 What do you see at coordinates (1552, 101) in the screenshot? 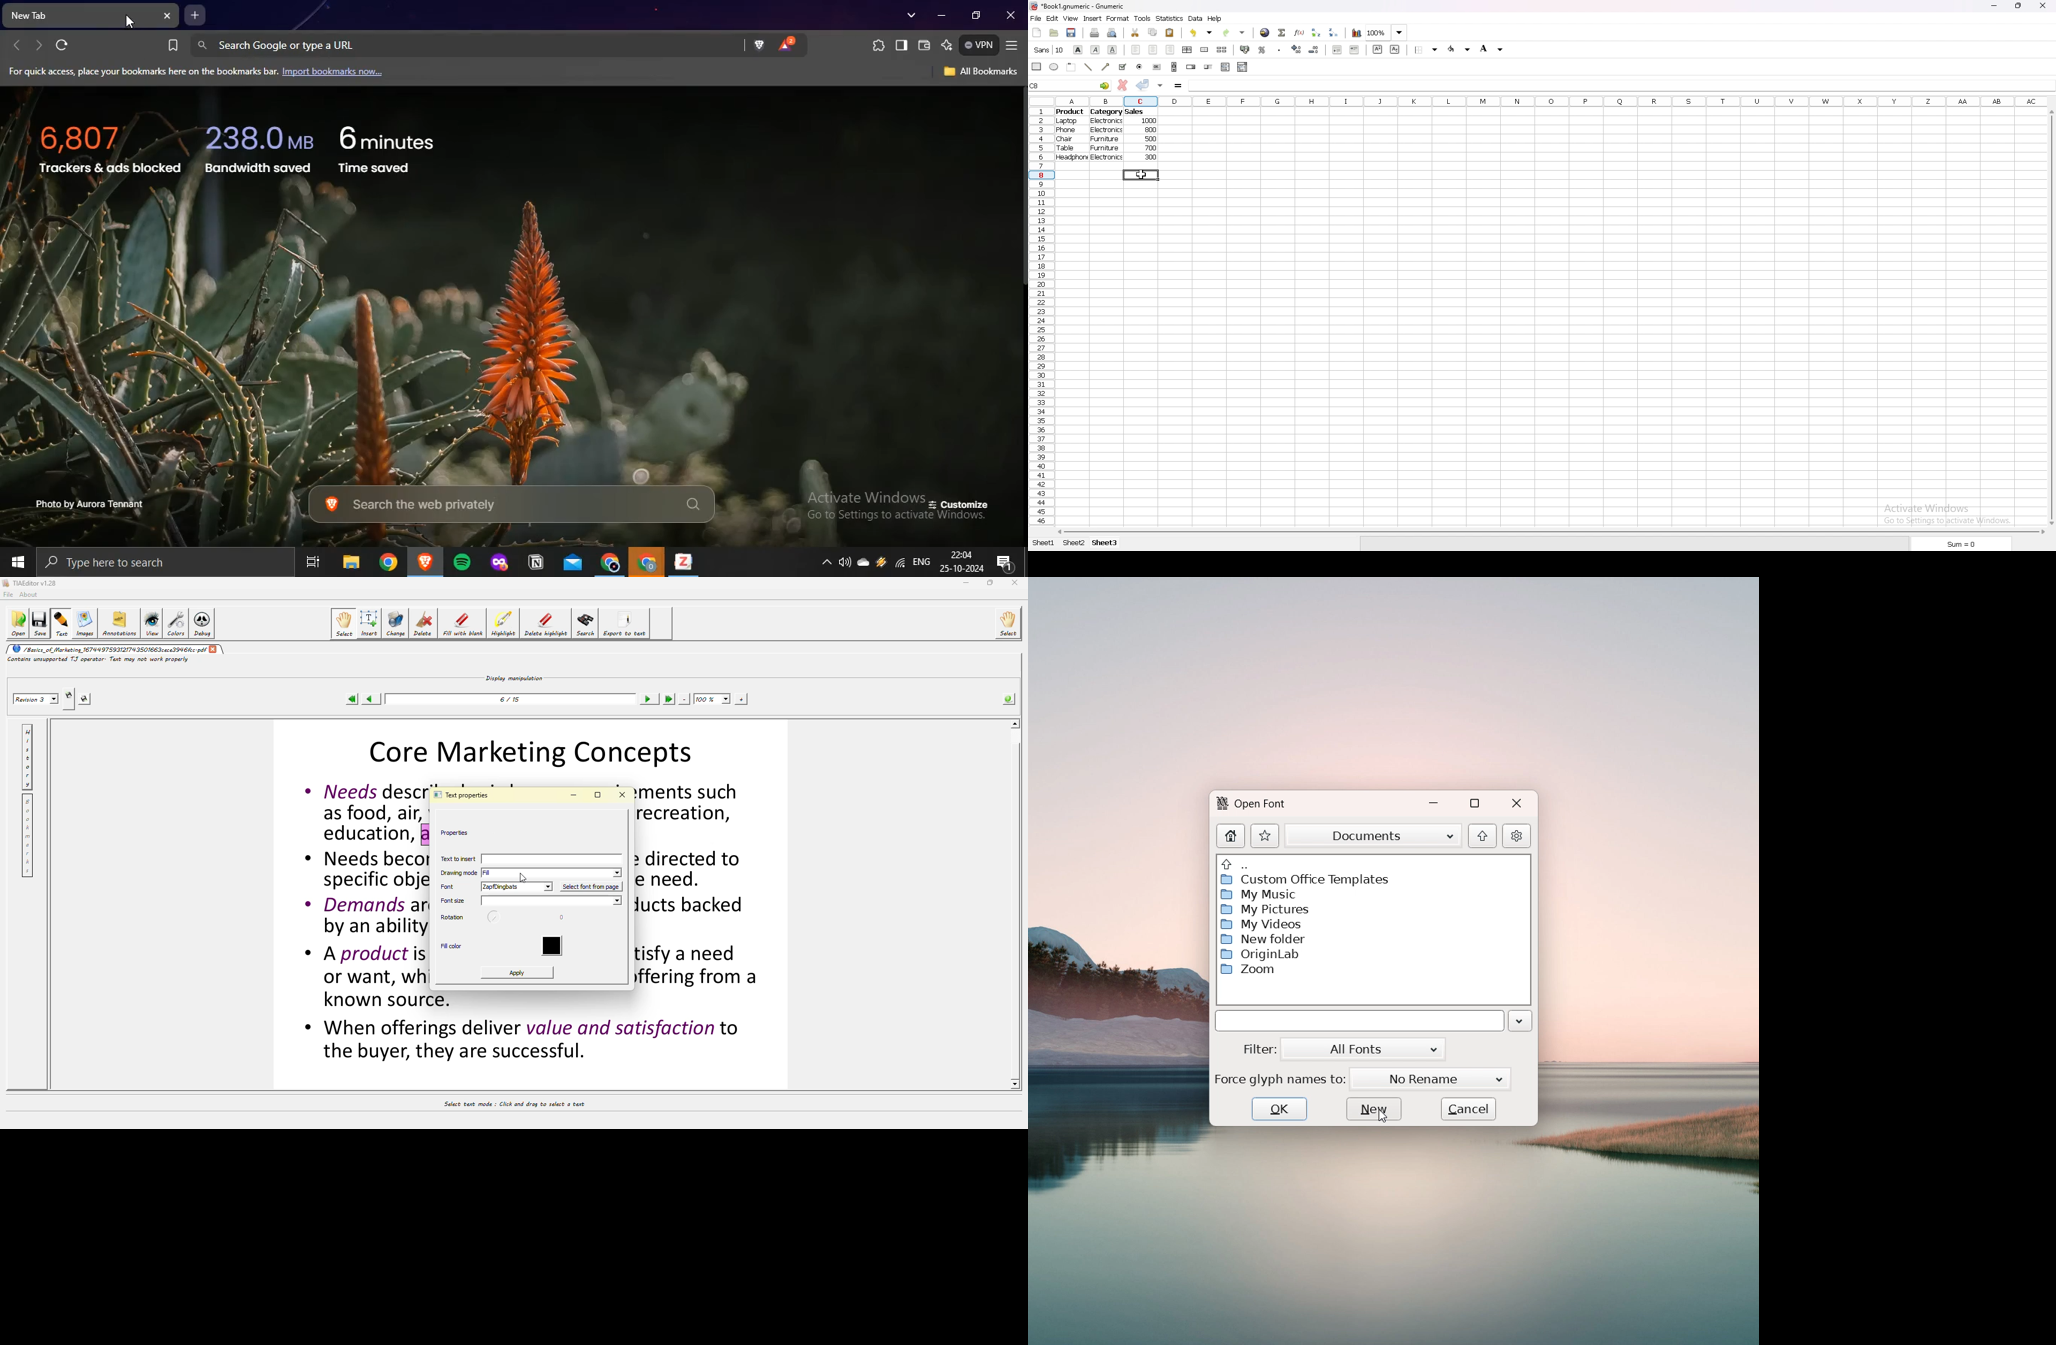
I see `column` at bounding box center [1552, 101].